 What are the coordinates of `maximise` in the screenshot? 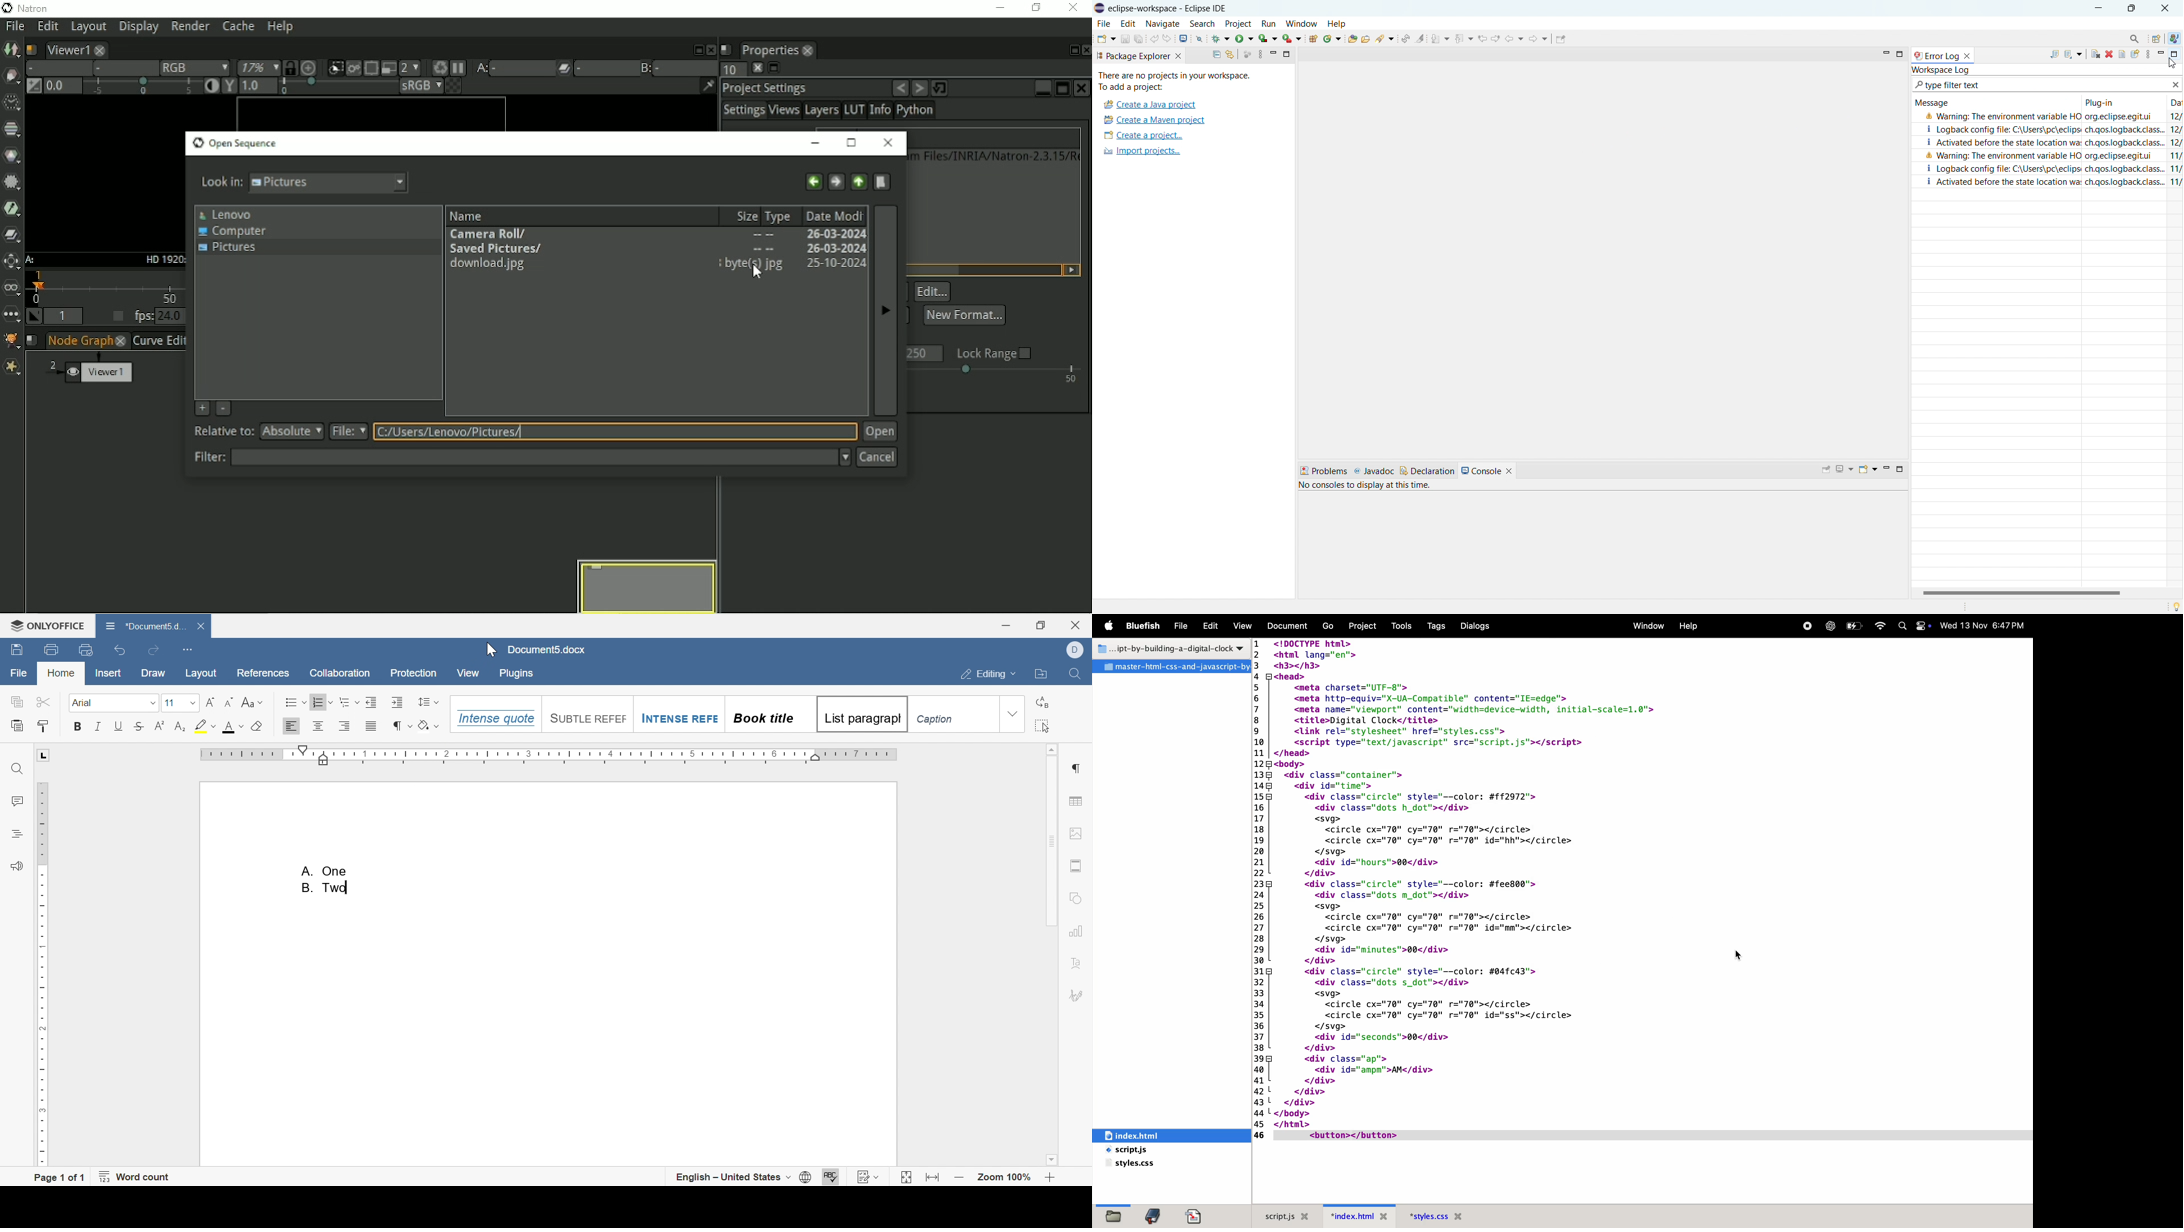 It's located at (2132, 9).